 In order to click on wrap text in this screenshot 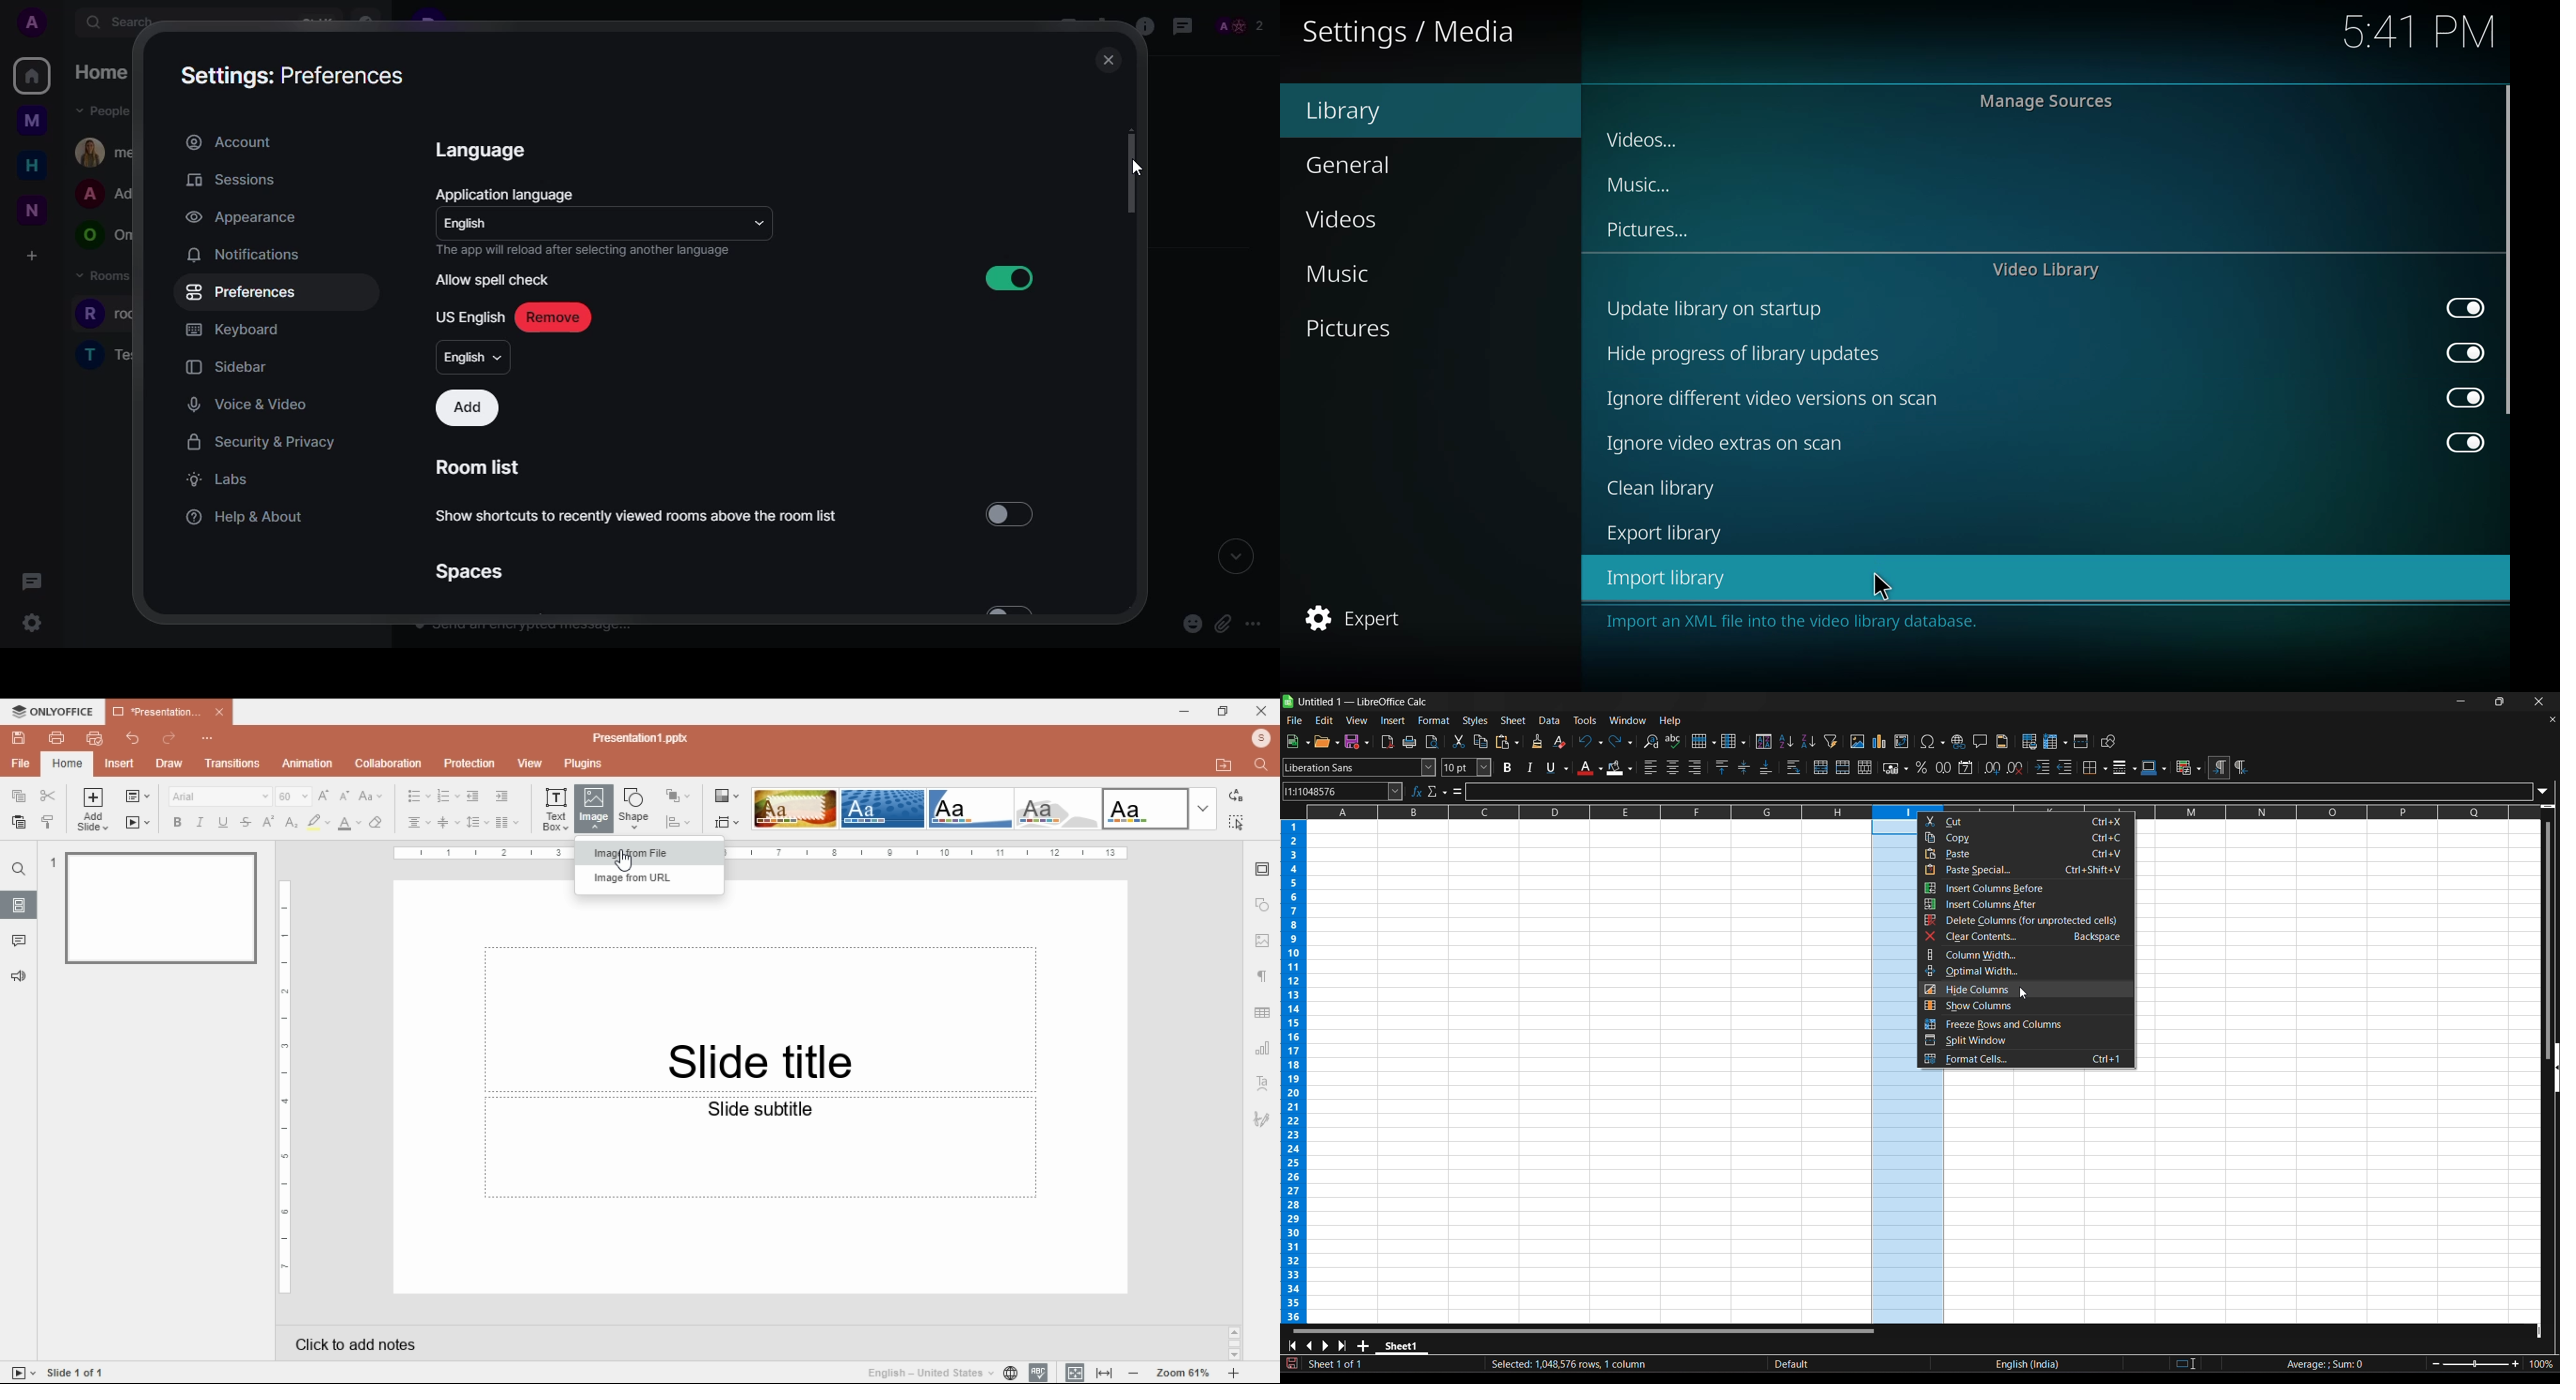, I will do `click(1797, 767)`.